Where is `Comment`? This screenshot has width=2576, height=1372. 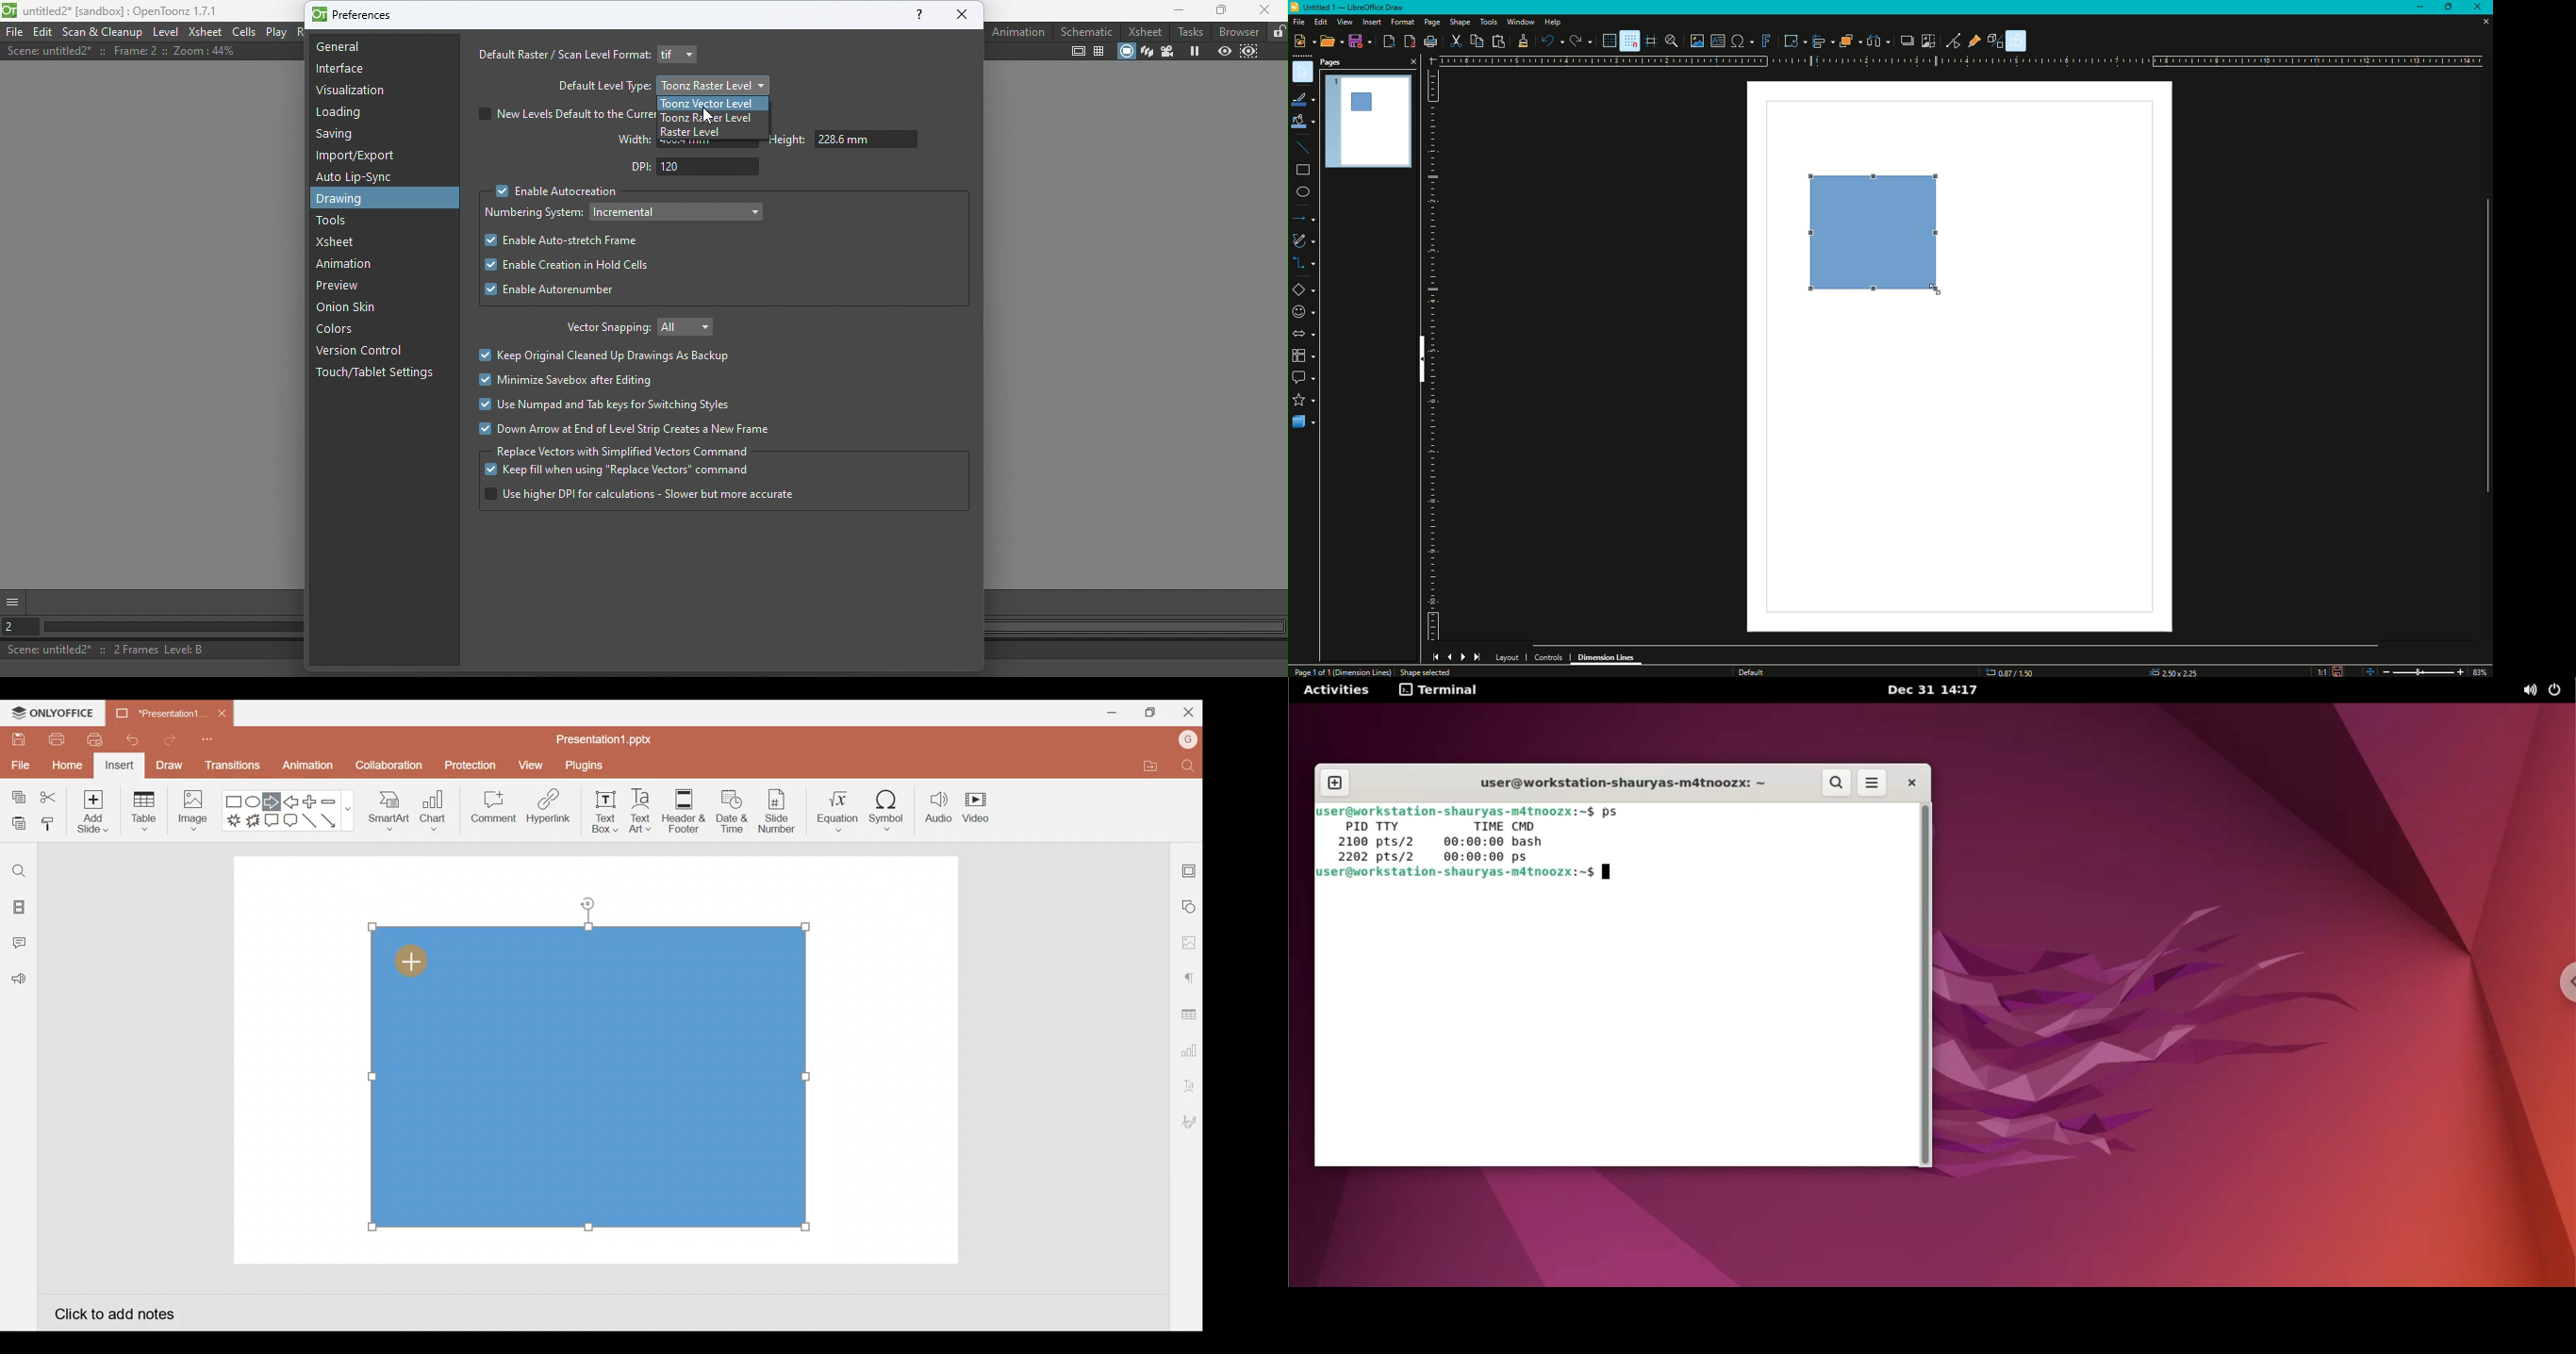
Comment is located at coordinates (489, 809).